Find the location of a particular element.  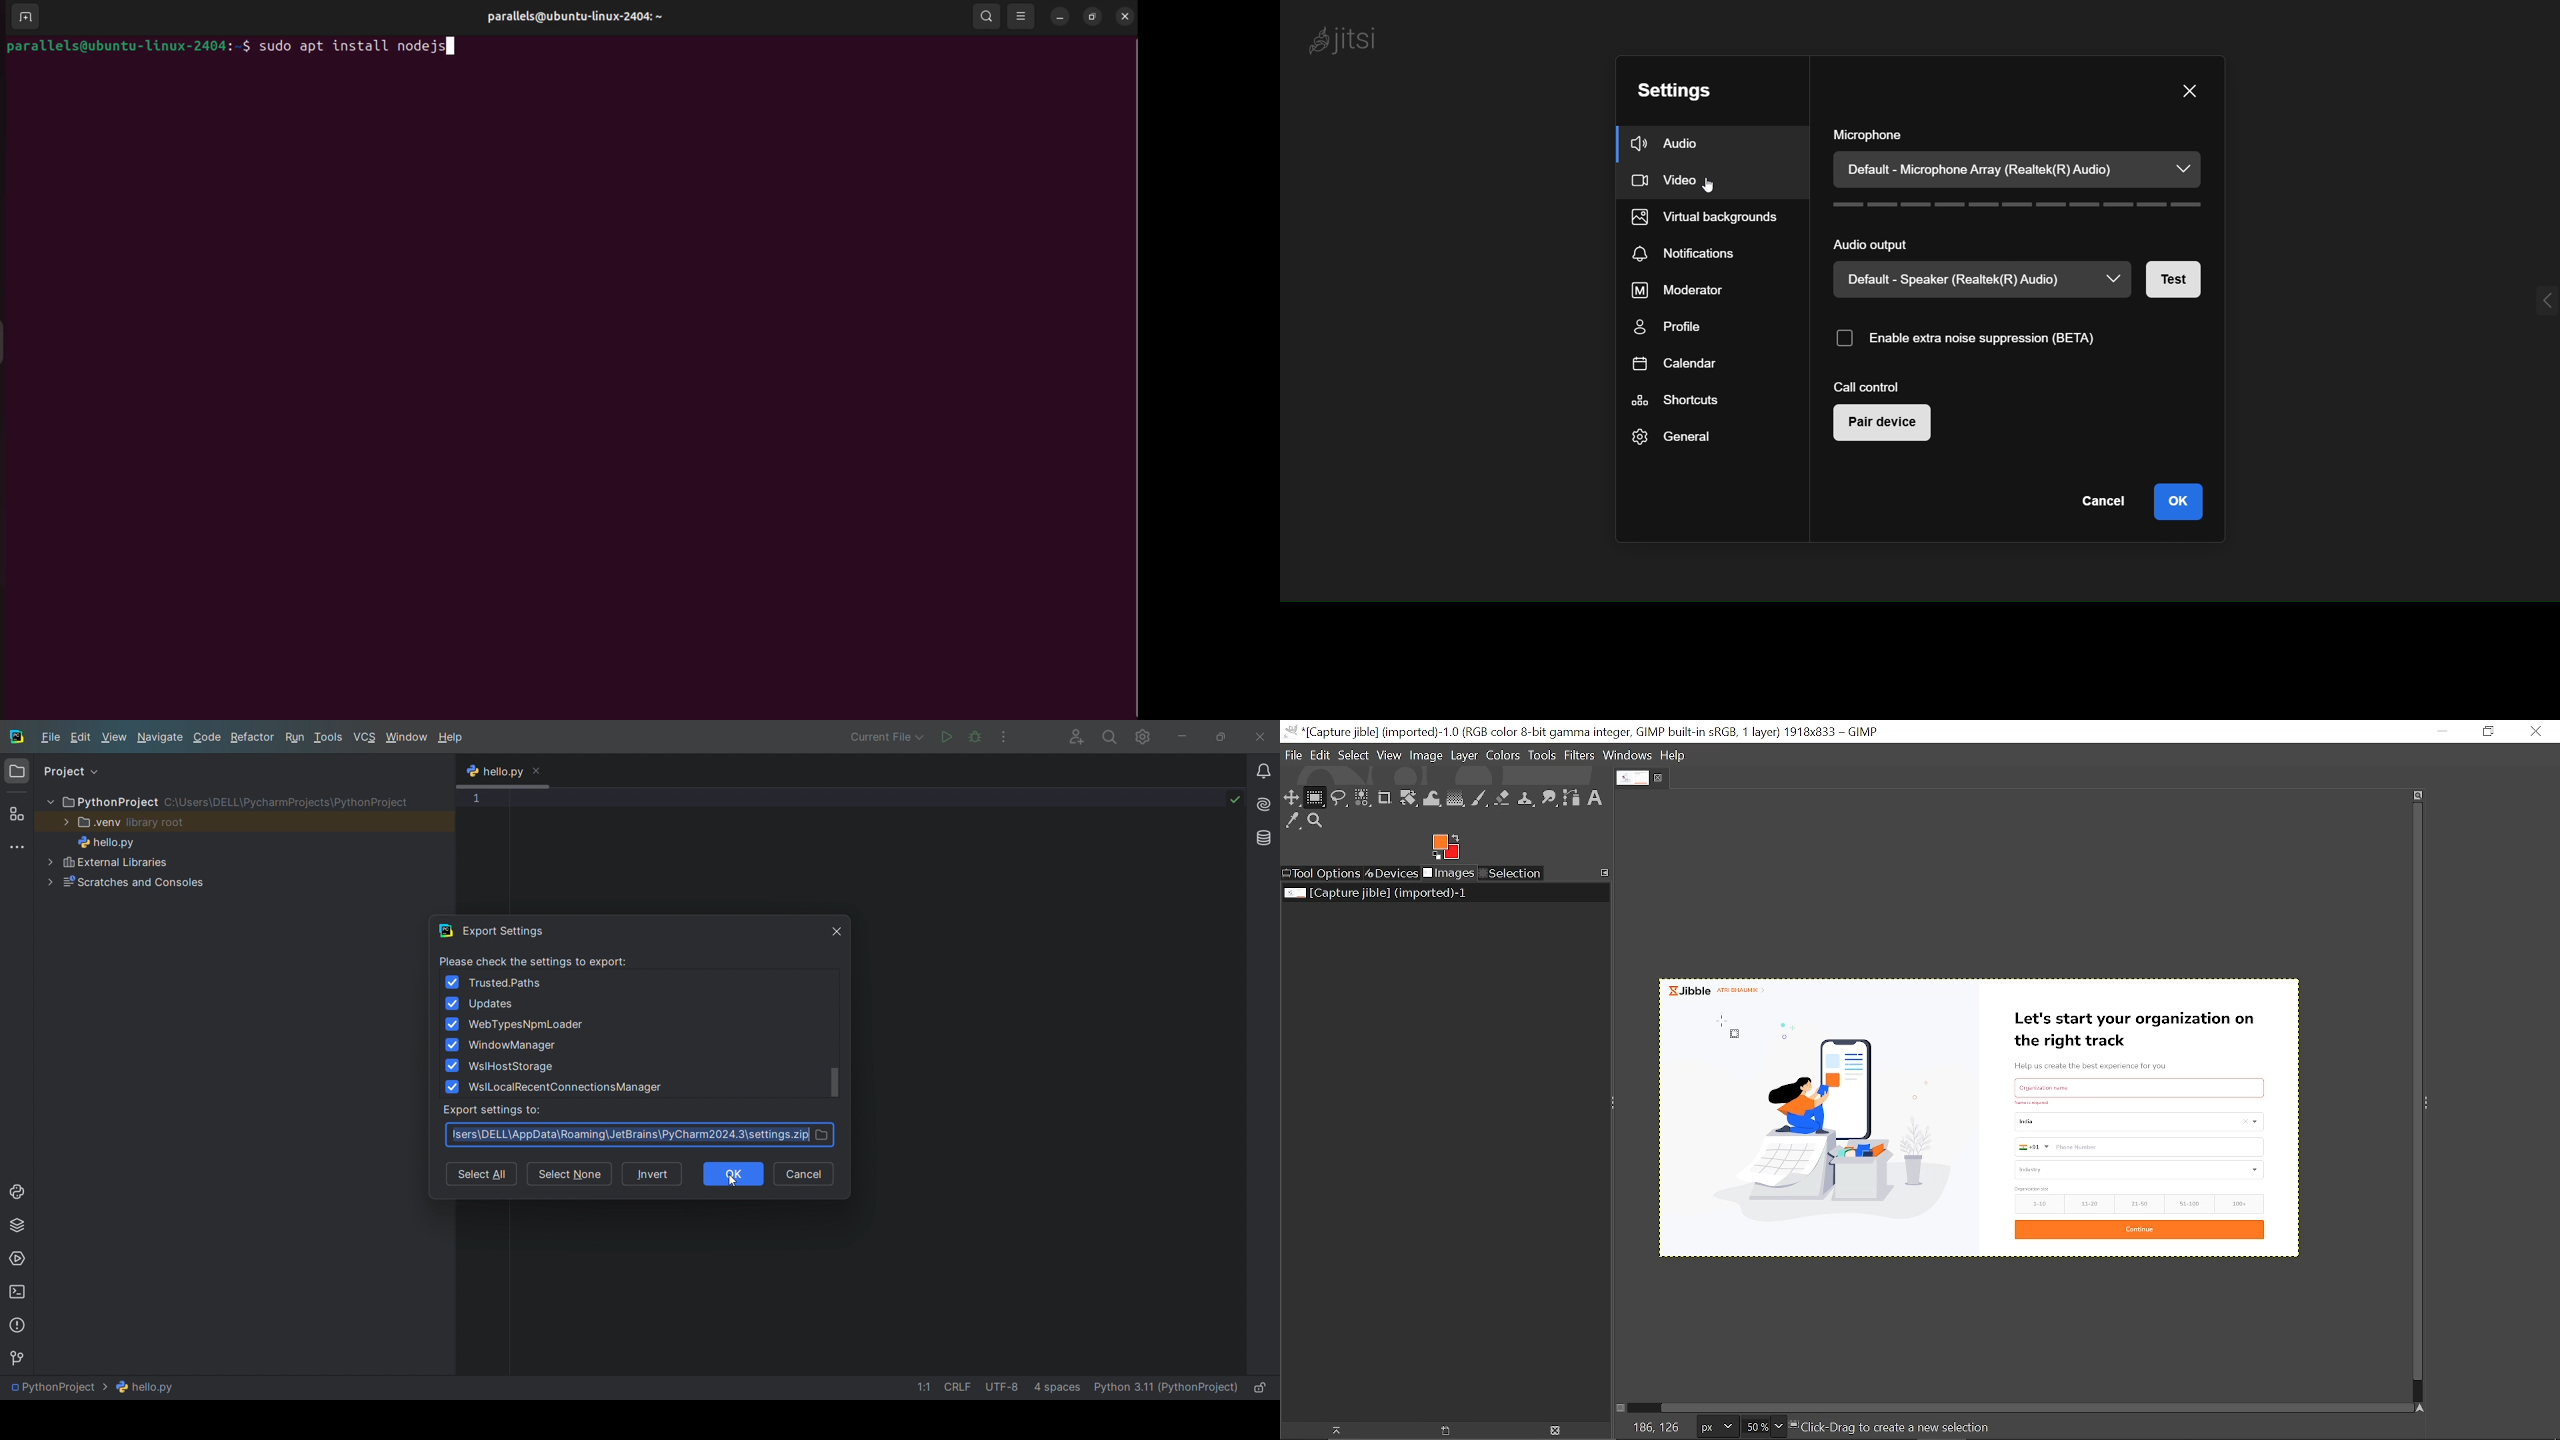

run is located at coordinates (945, 735).